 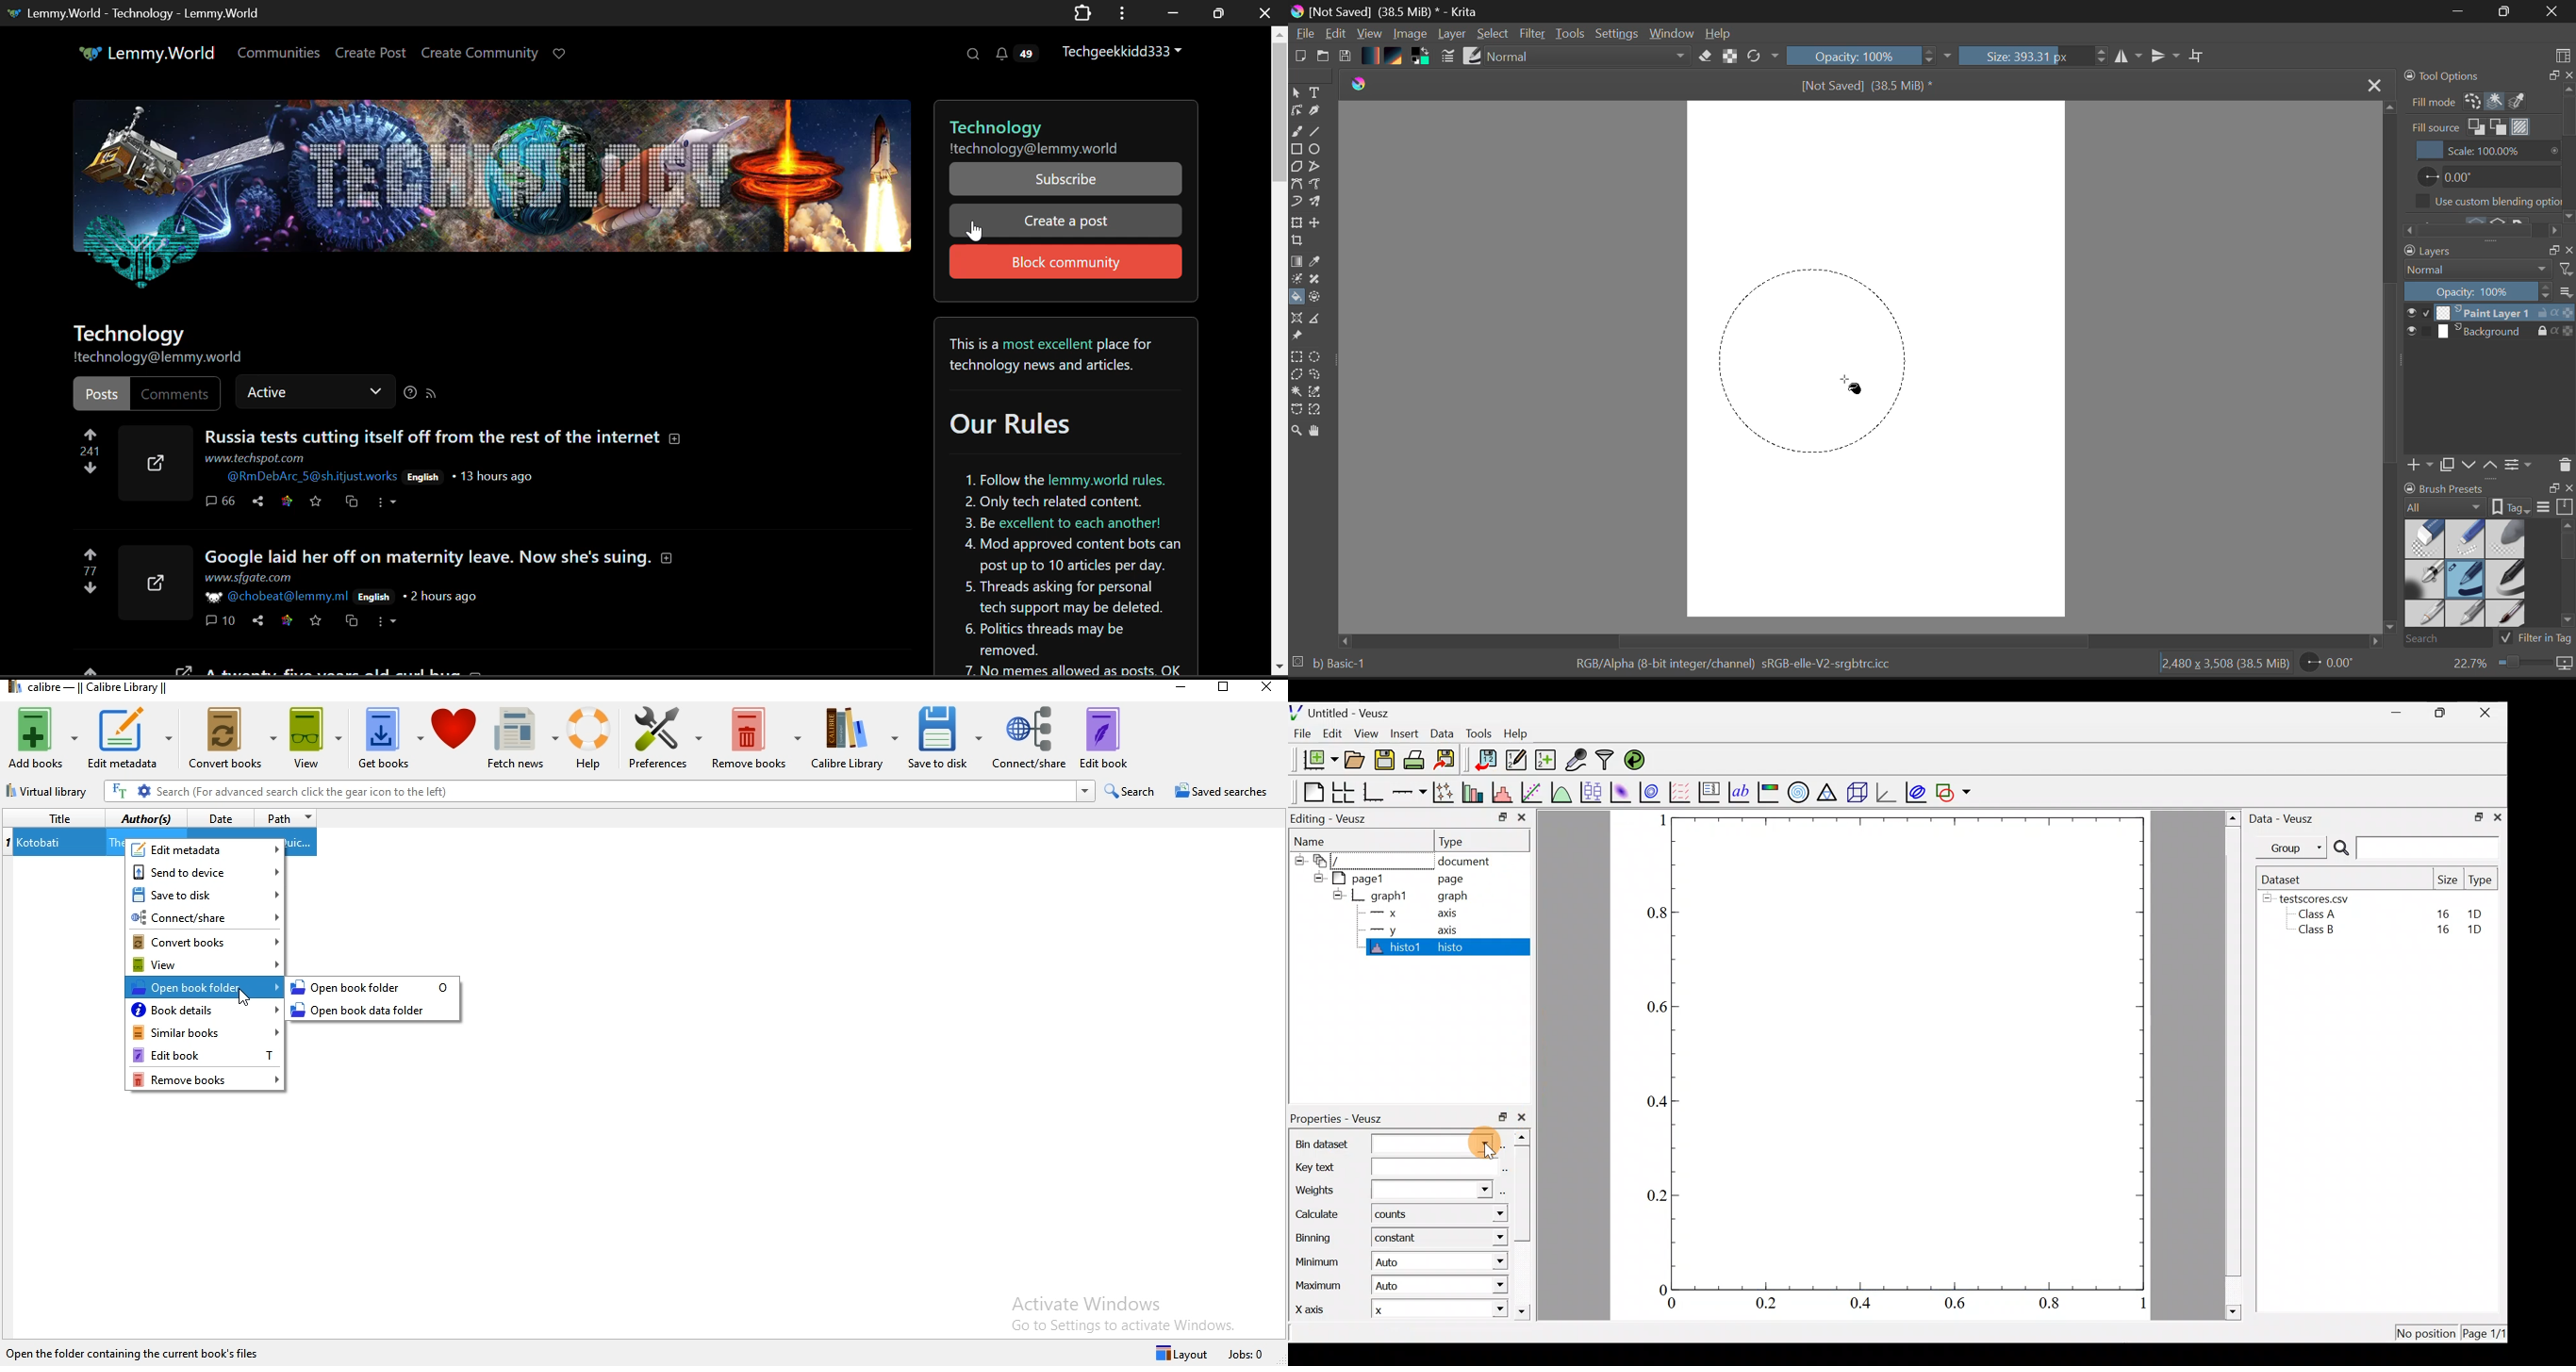 What do you see at coordinates (1449, 915) in the screenshot?
I see `axis` at bounding box center [1449, 915].